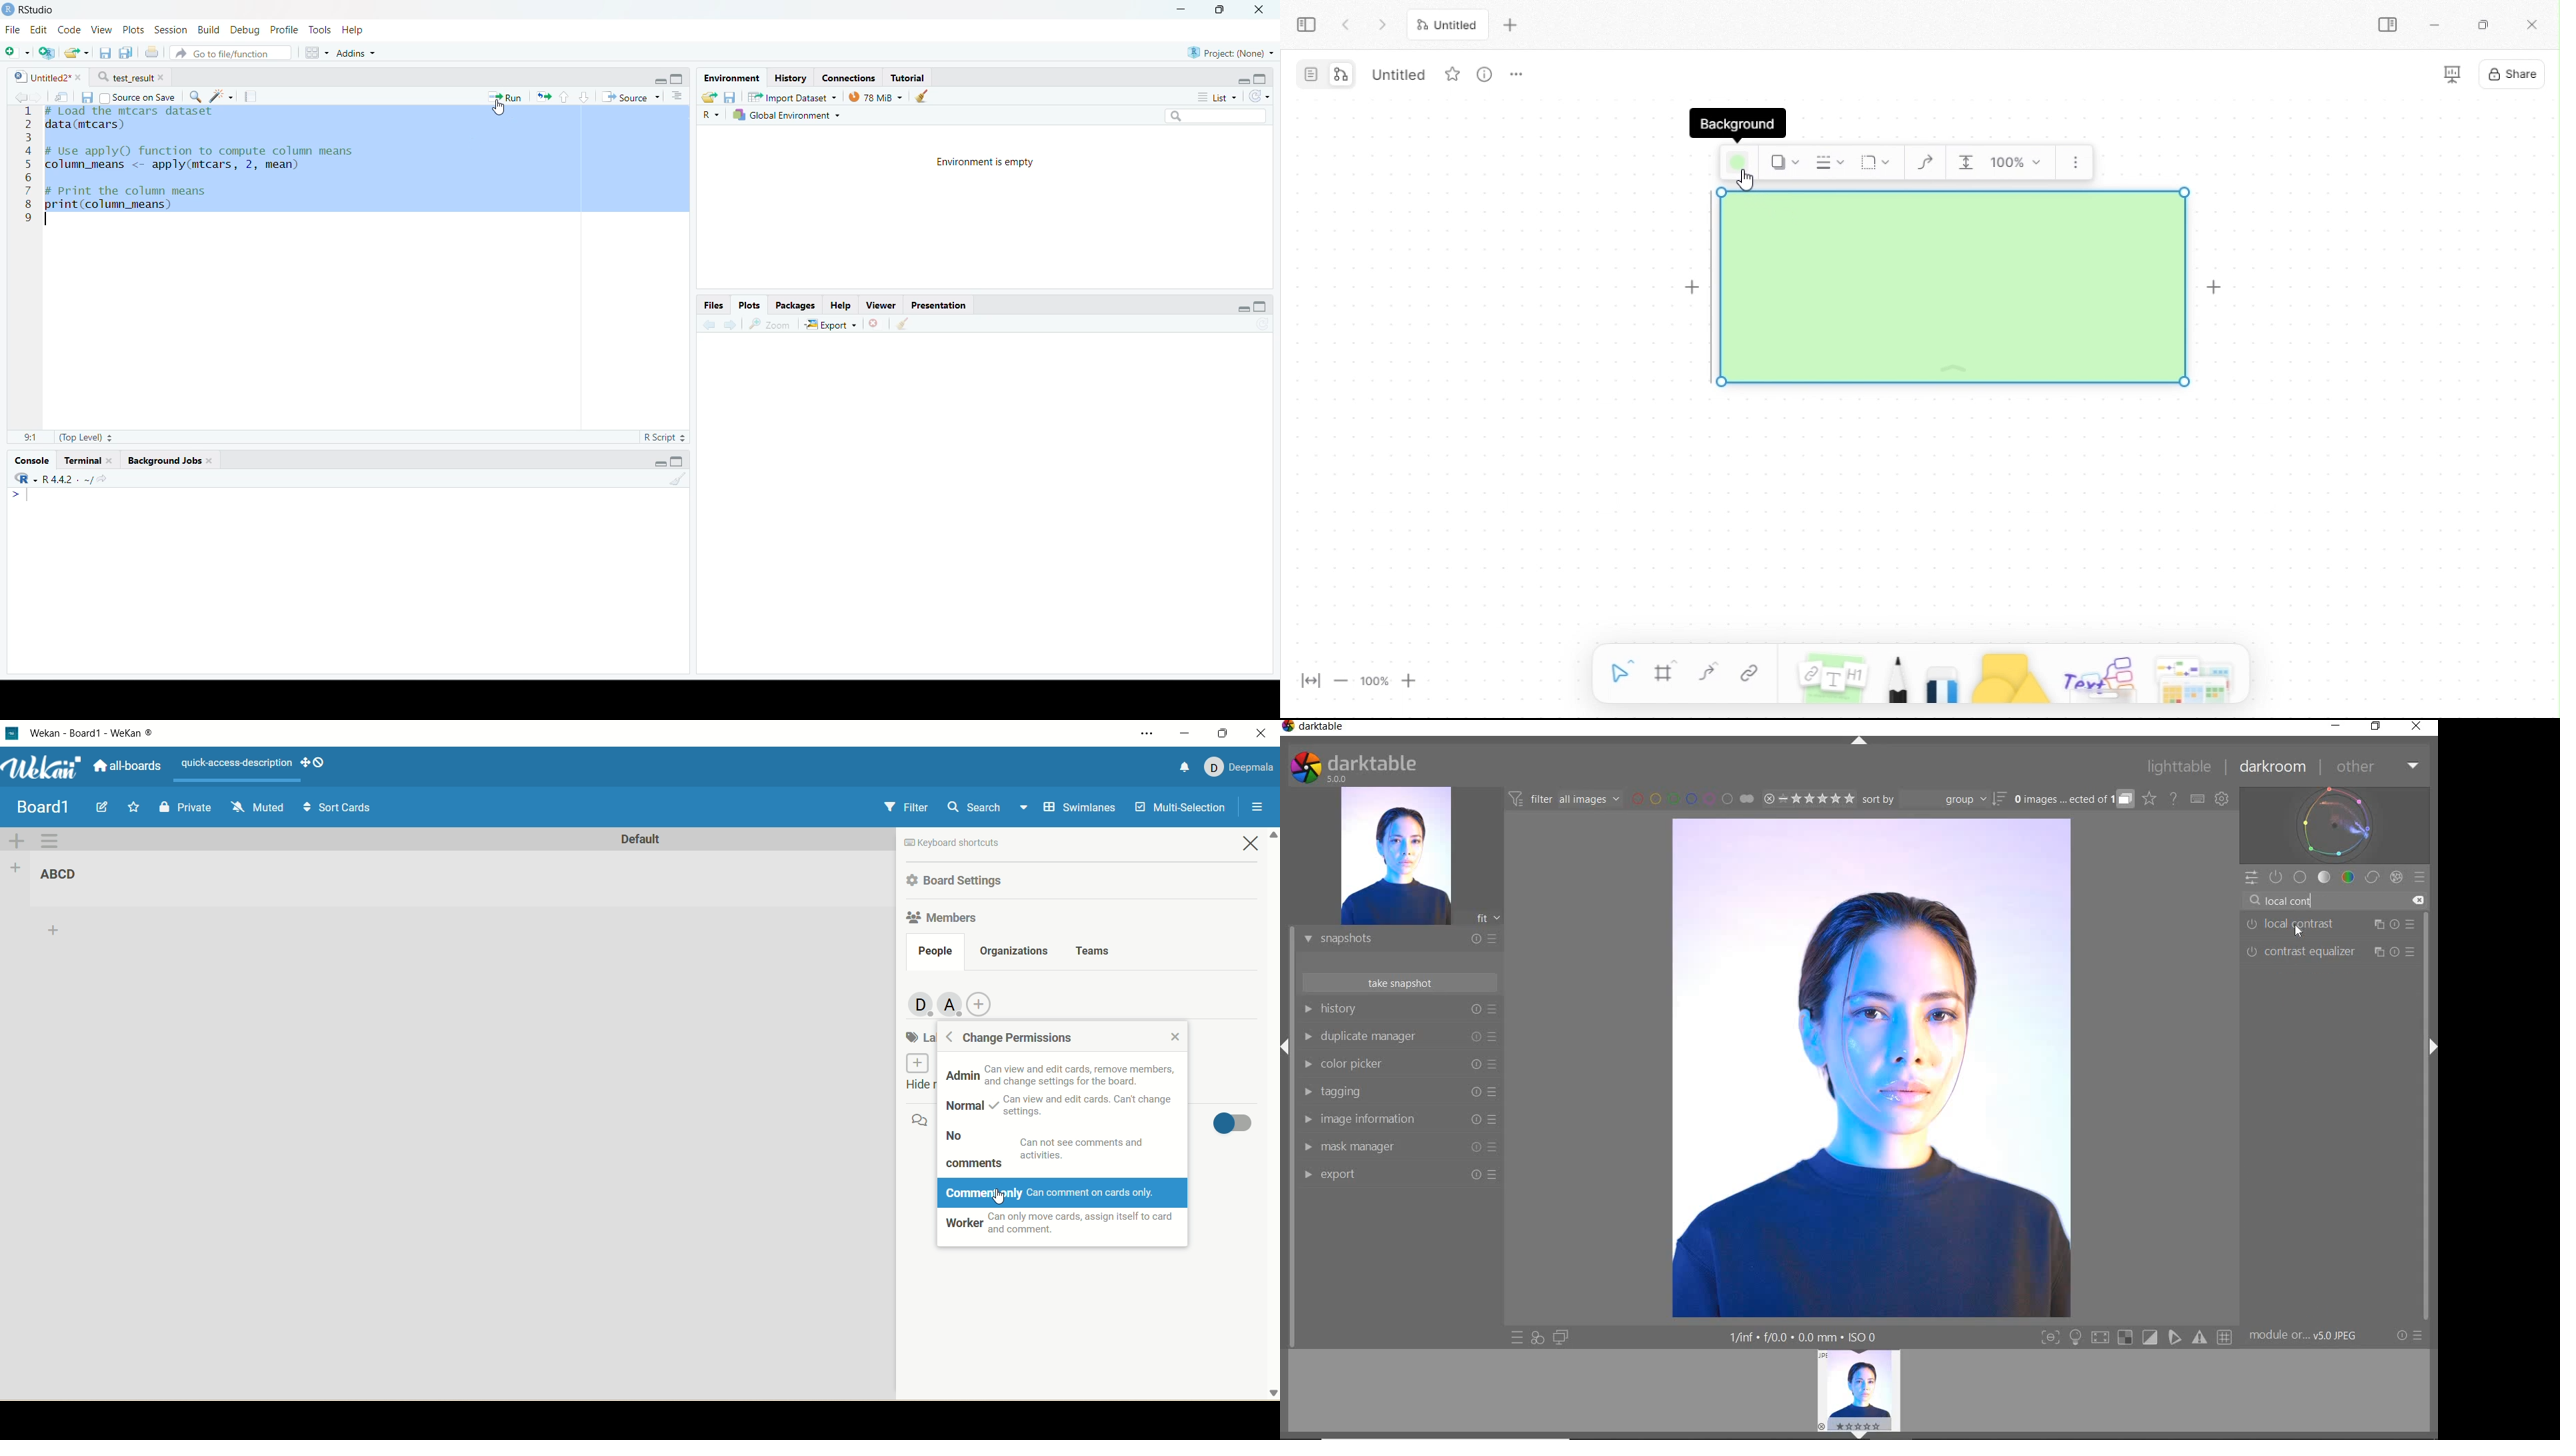 This screenshot has width=2576, height=1456. Describe the element at coordinates (186, 806) in the screenshot. I see `Private` at that location.